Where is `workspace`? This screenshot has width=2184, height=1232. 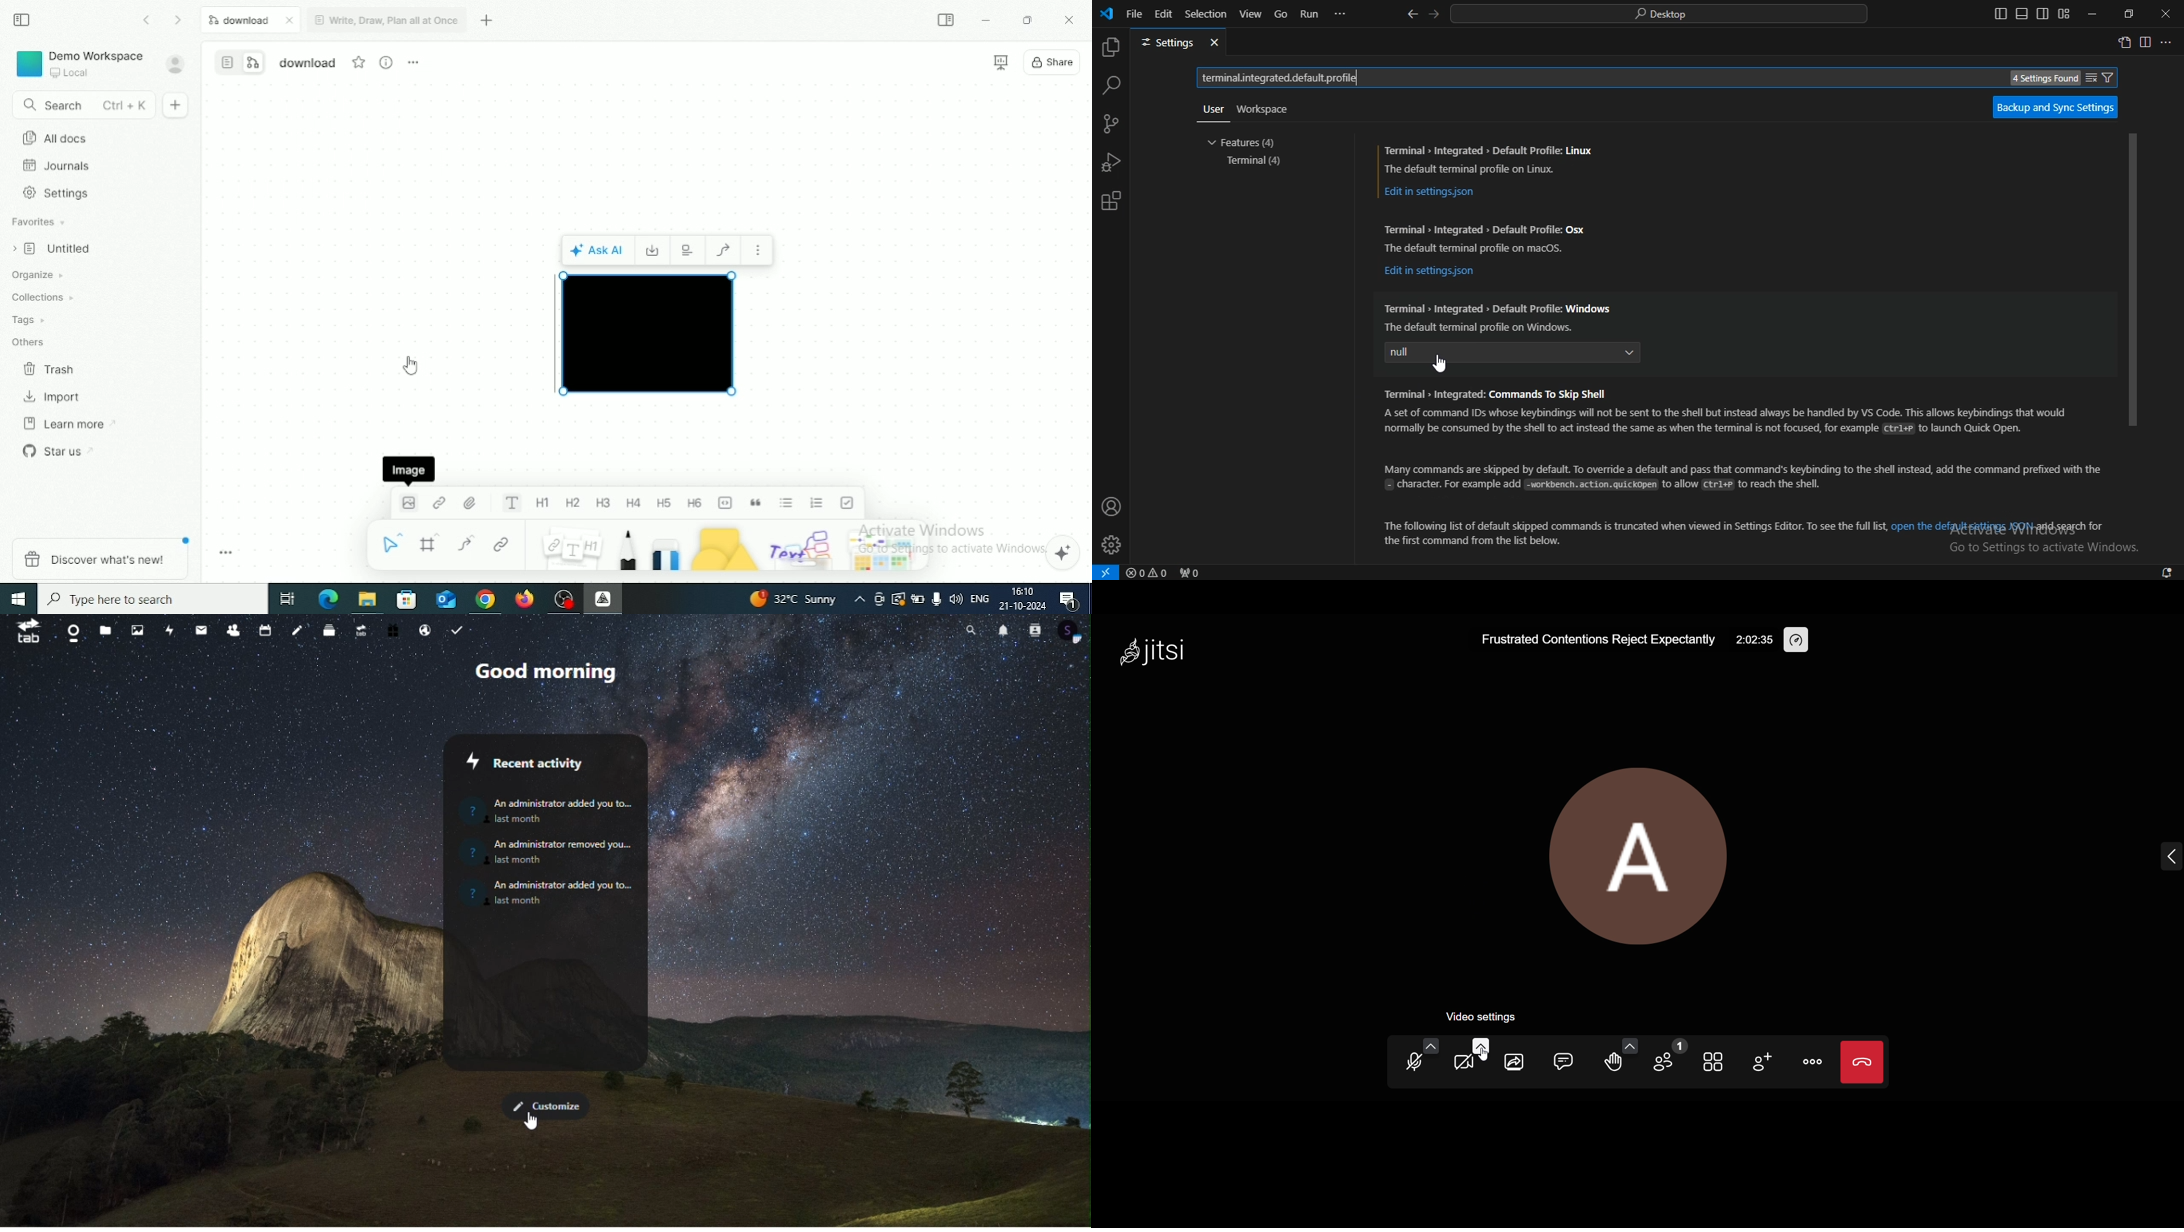
workspace is located at coordinates (1266, 108).